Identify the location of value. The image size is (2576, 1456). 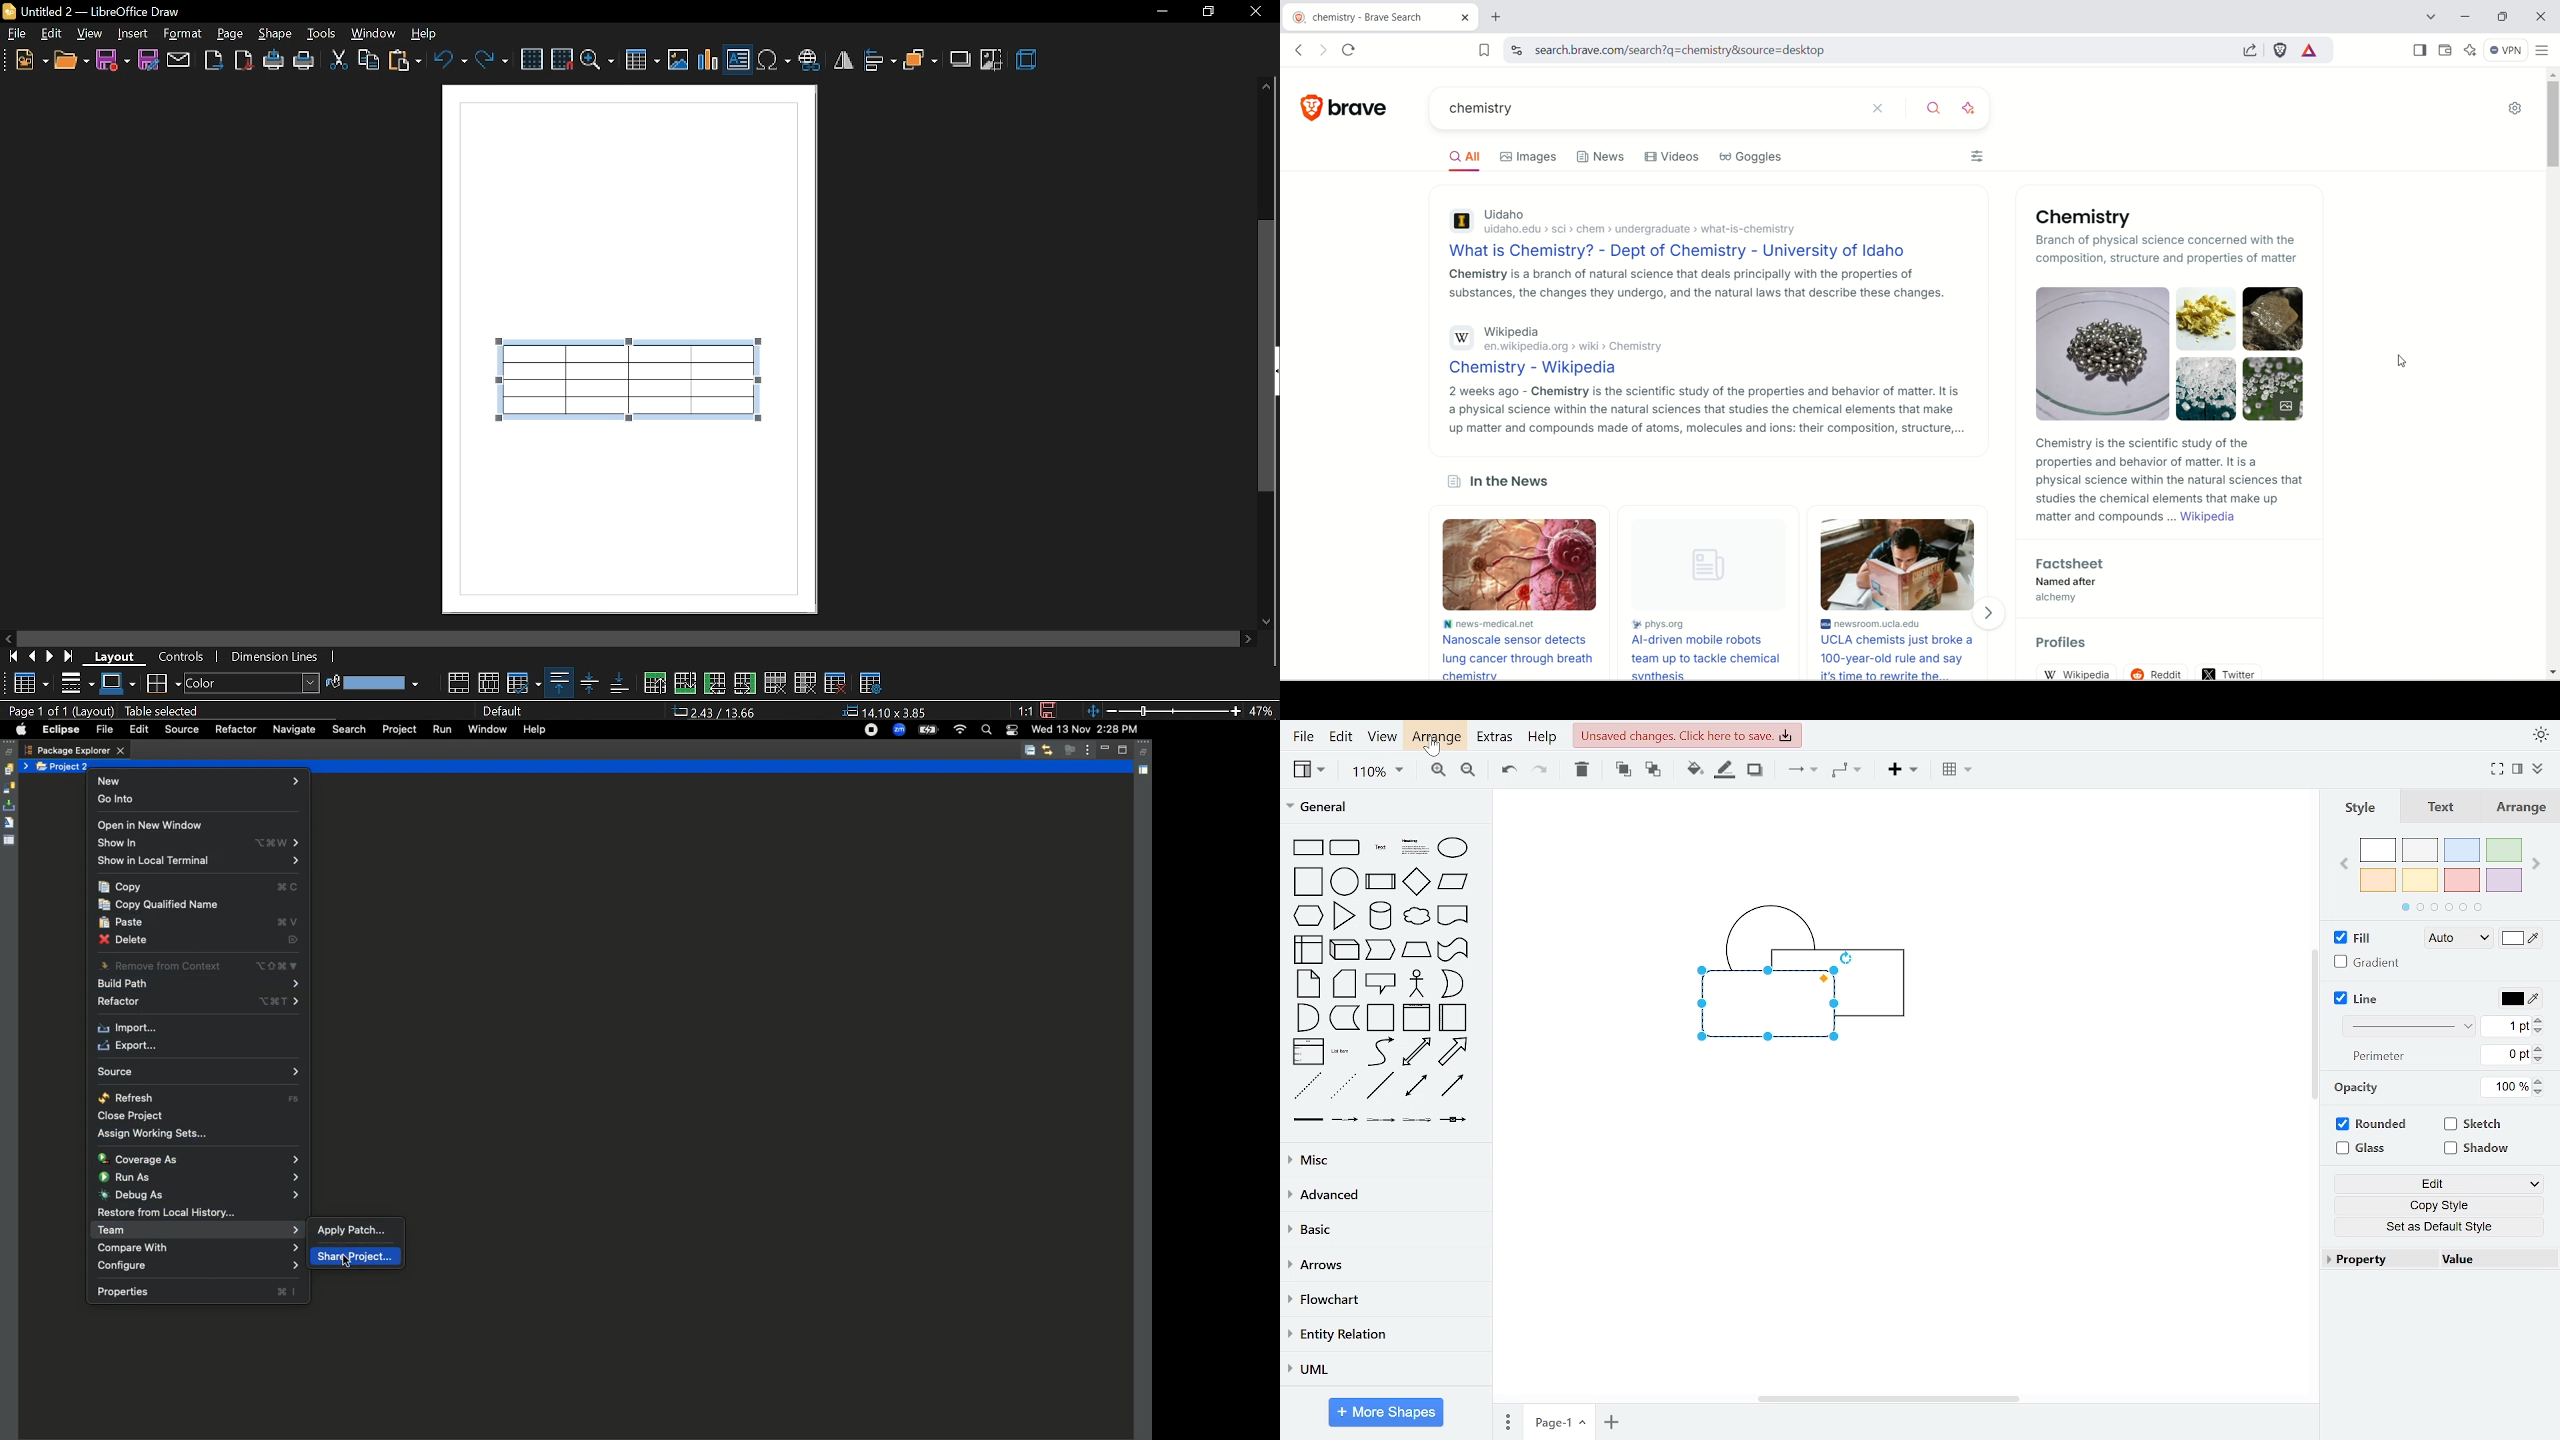
(2491, 1262).